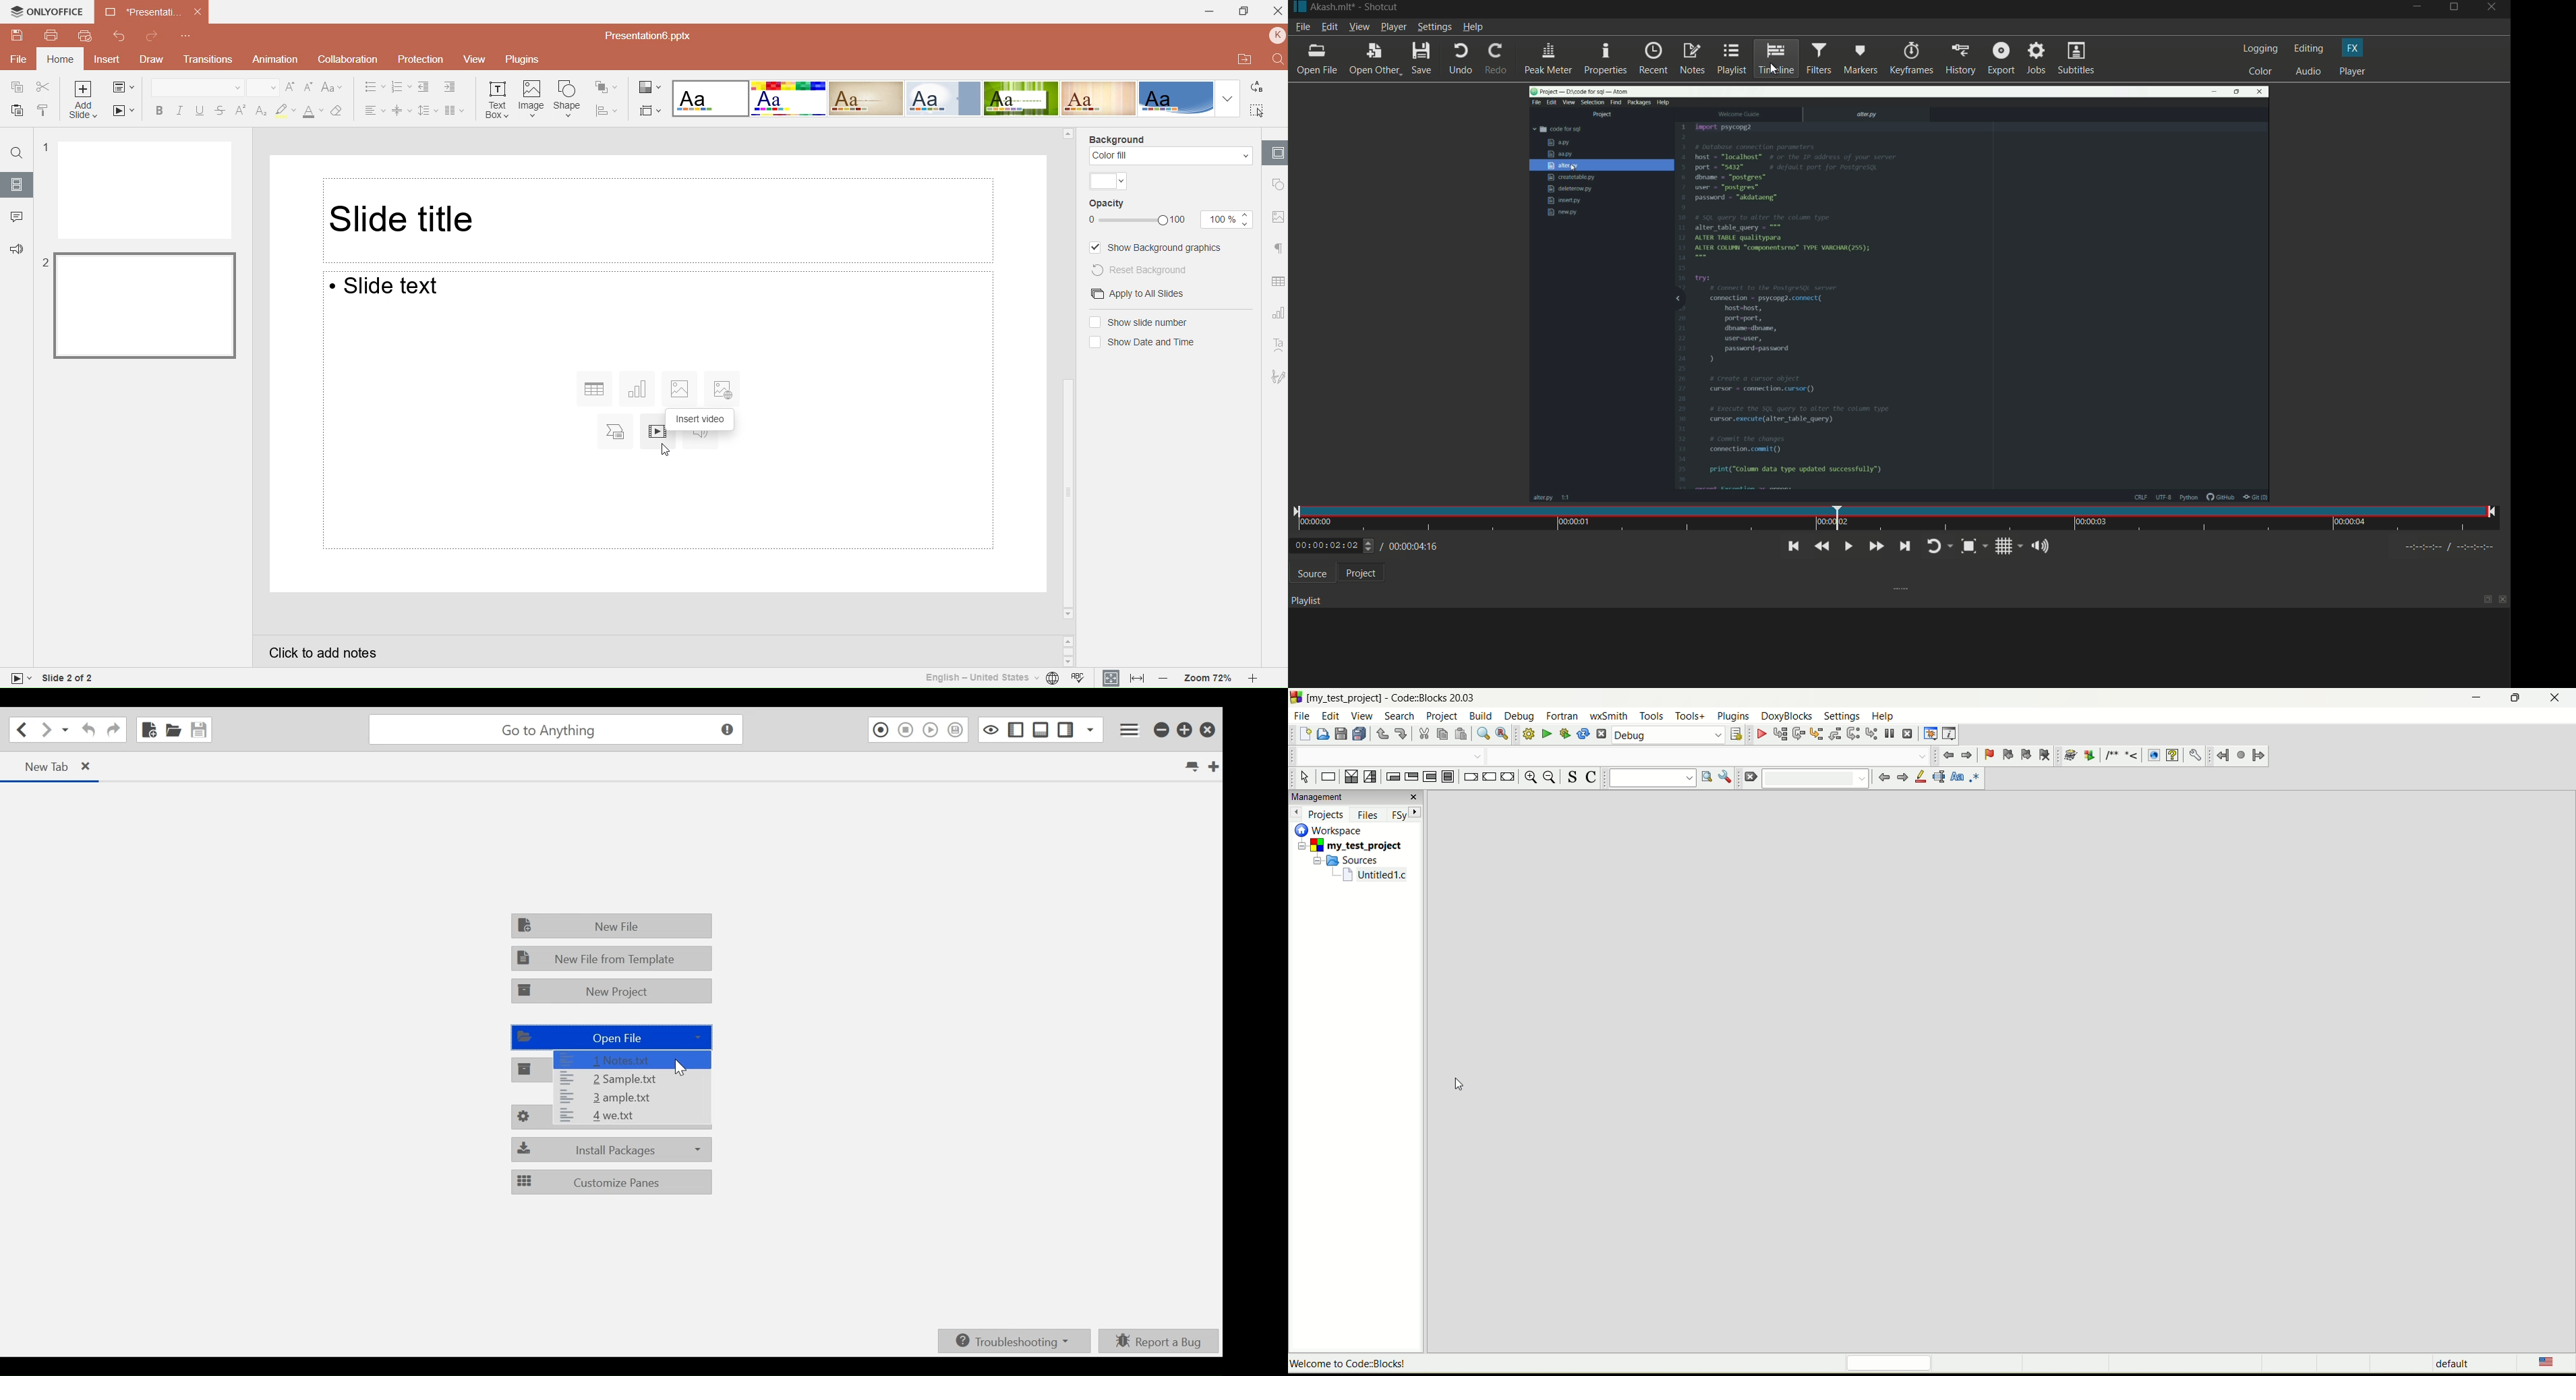  I want to click on workspaces, so click(1331, 831).